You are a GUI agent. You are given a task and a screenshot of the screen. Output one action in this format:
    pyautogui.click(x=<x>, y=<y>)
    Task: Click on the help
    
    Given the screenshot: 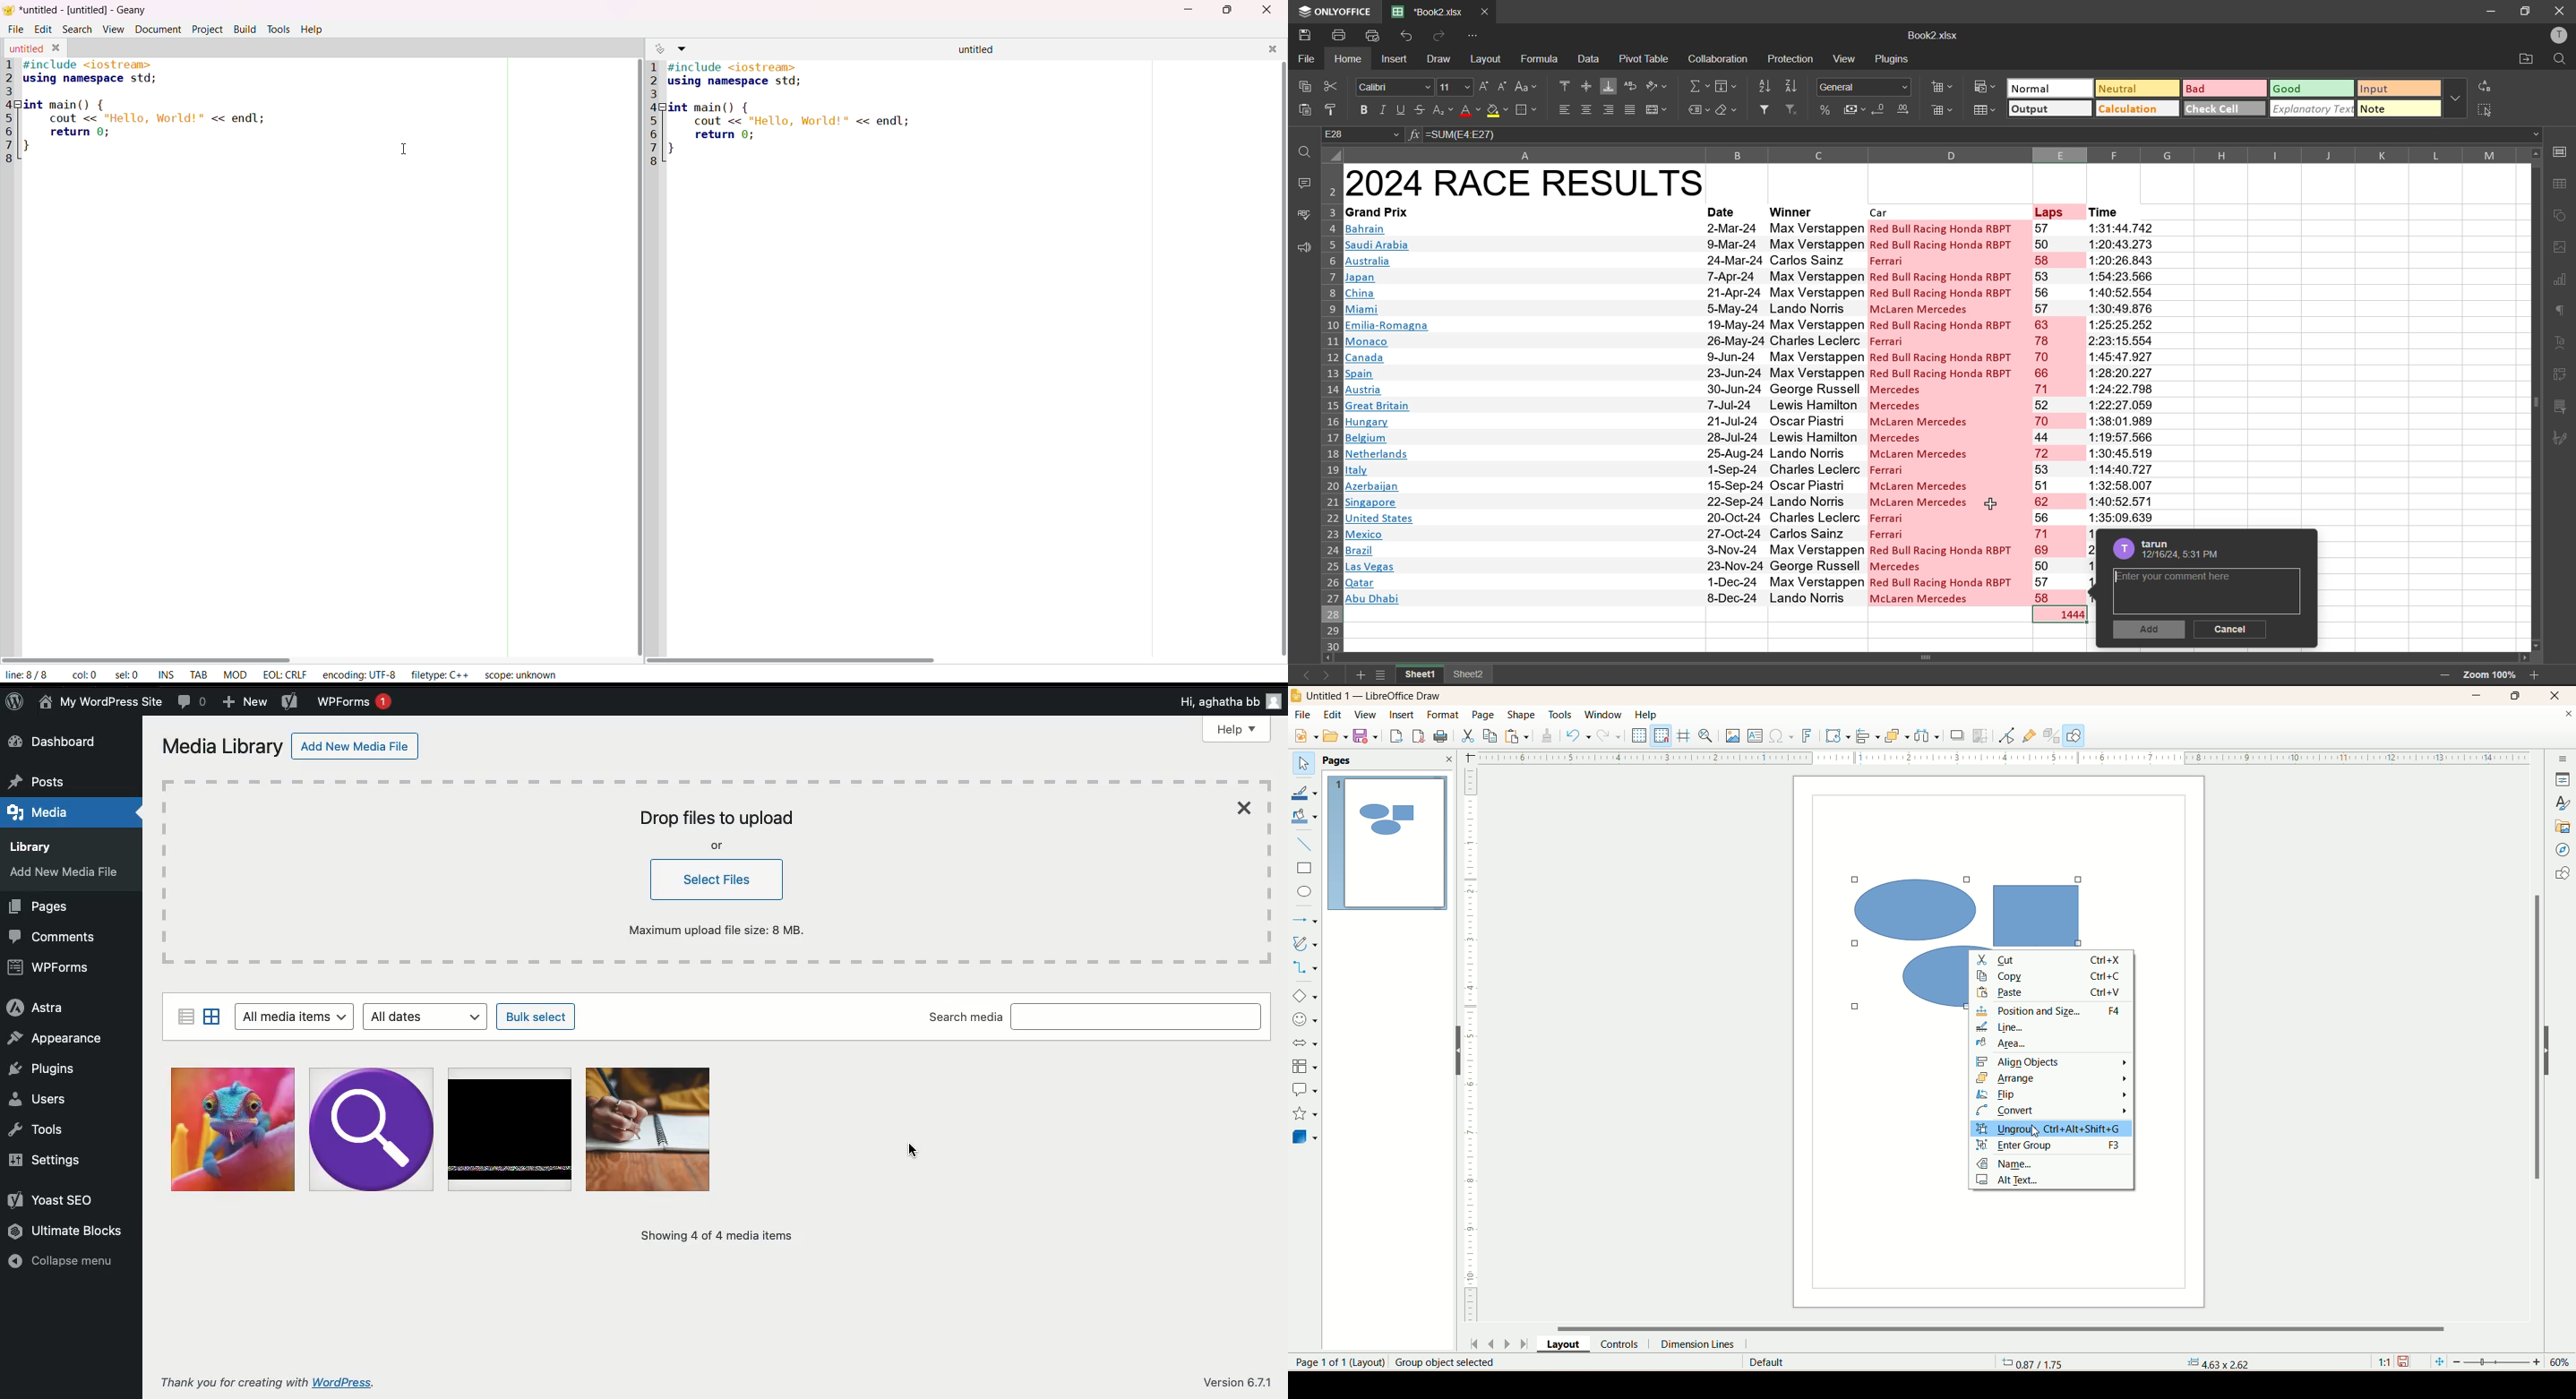 What is the action you would take?
    pyautogui.click(x=1647, y=714)
    